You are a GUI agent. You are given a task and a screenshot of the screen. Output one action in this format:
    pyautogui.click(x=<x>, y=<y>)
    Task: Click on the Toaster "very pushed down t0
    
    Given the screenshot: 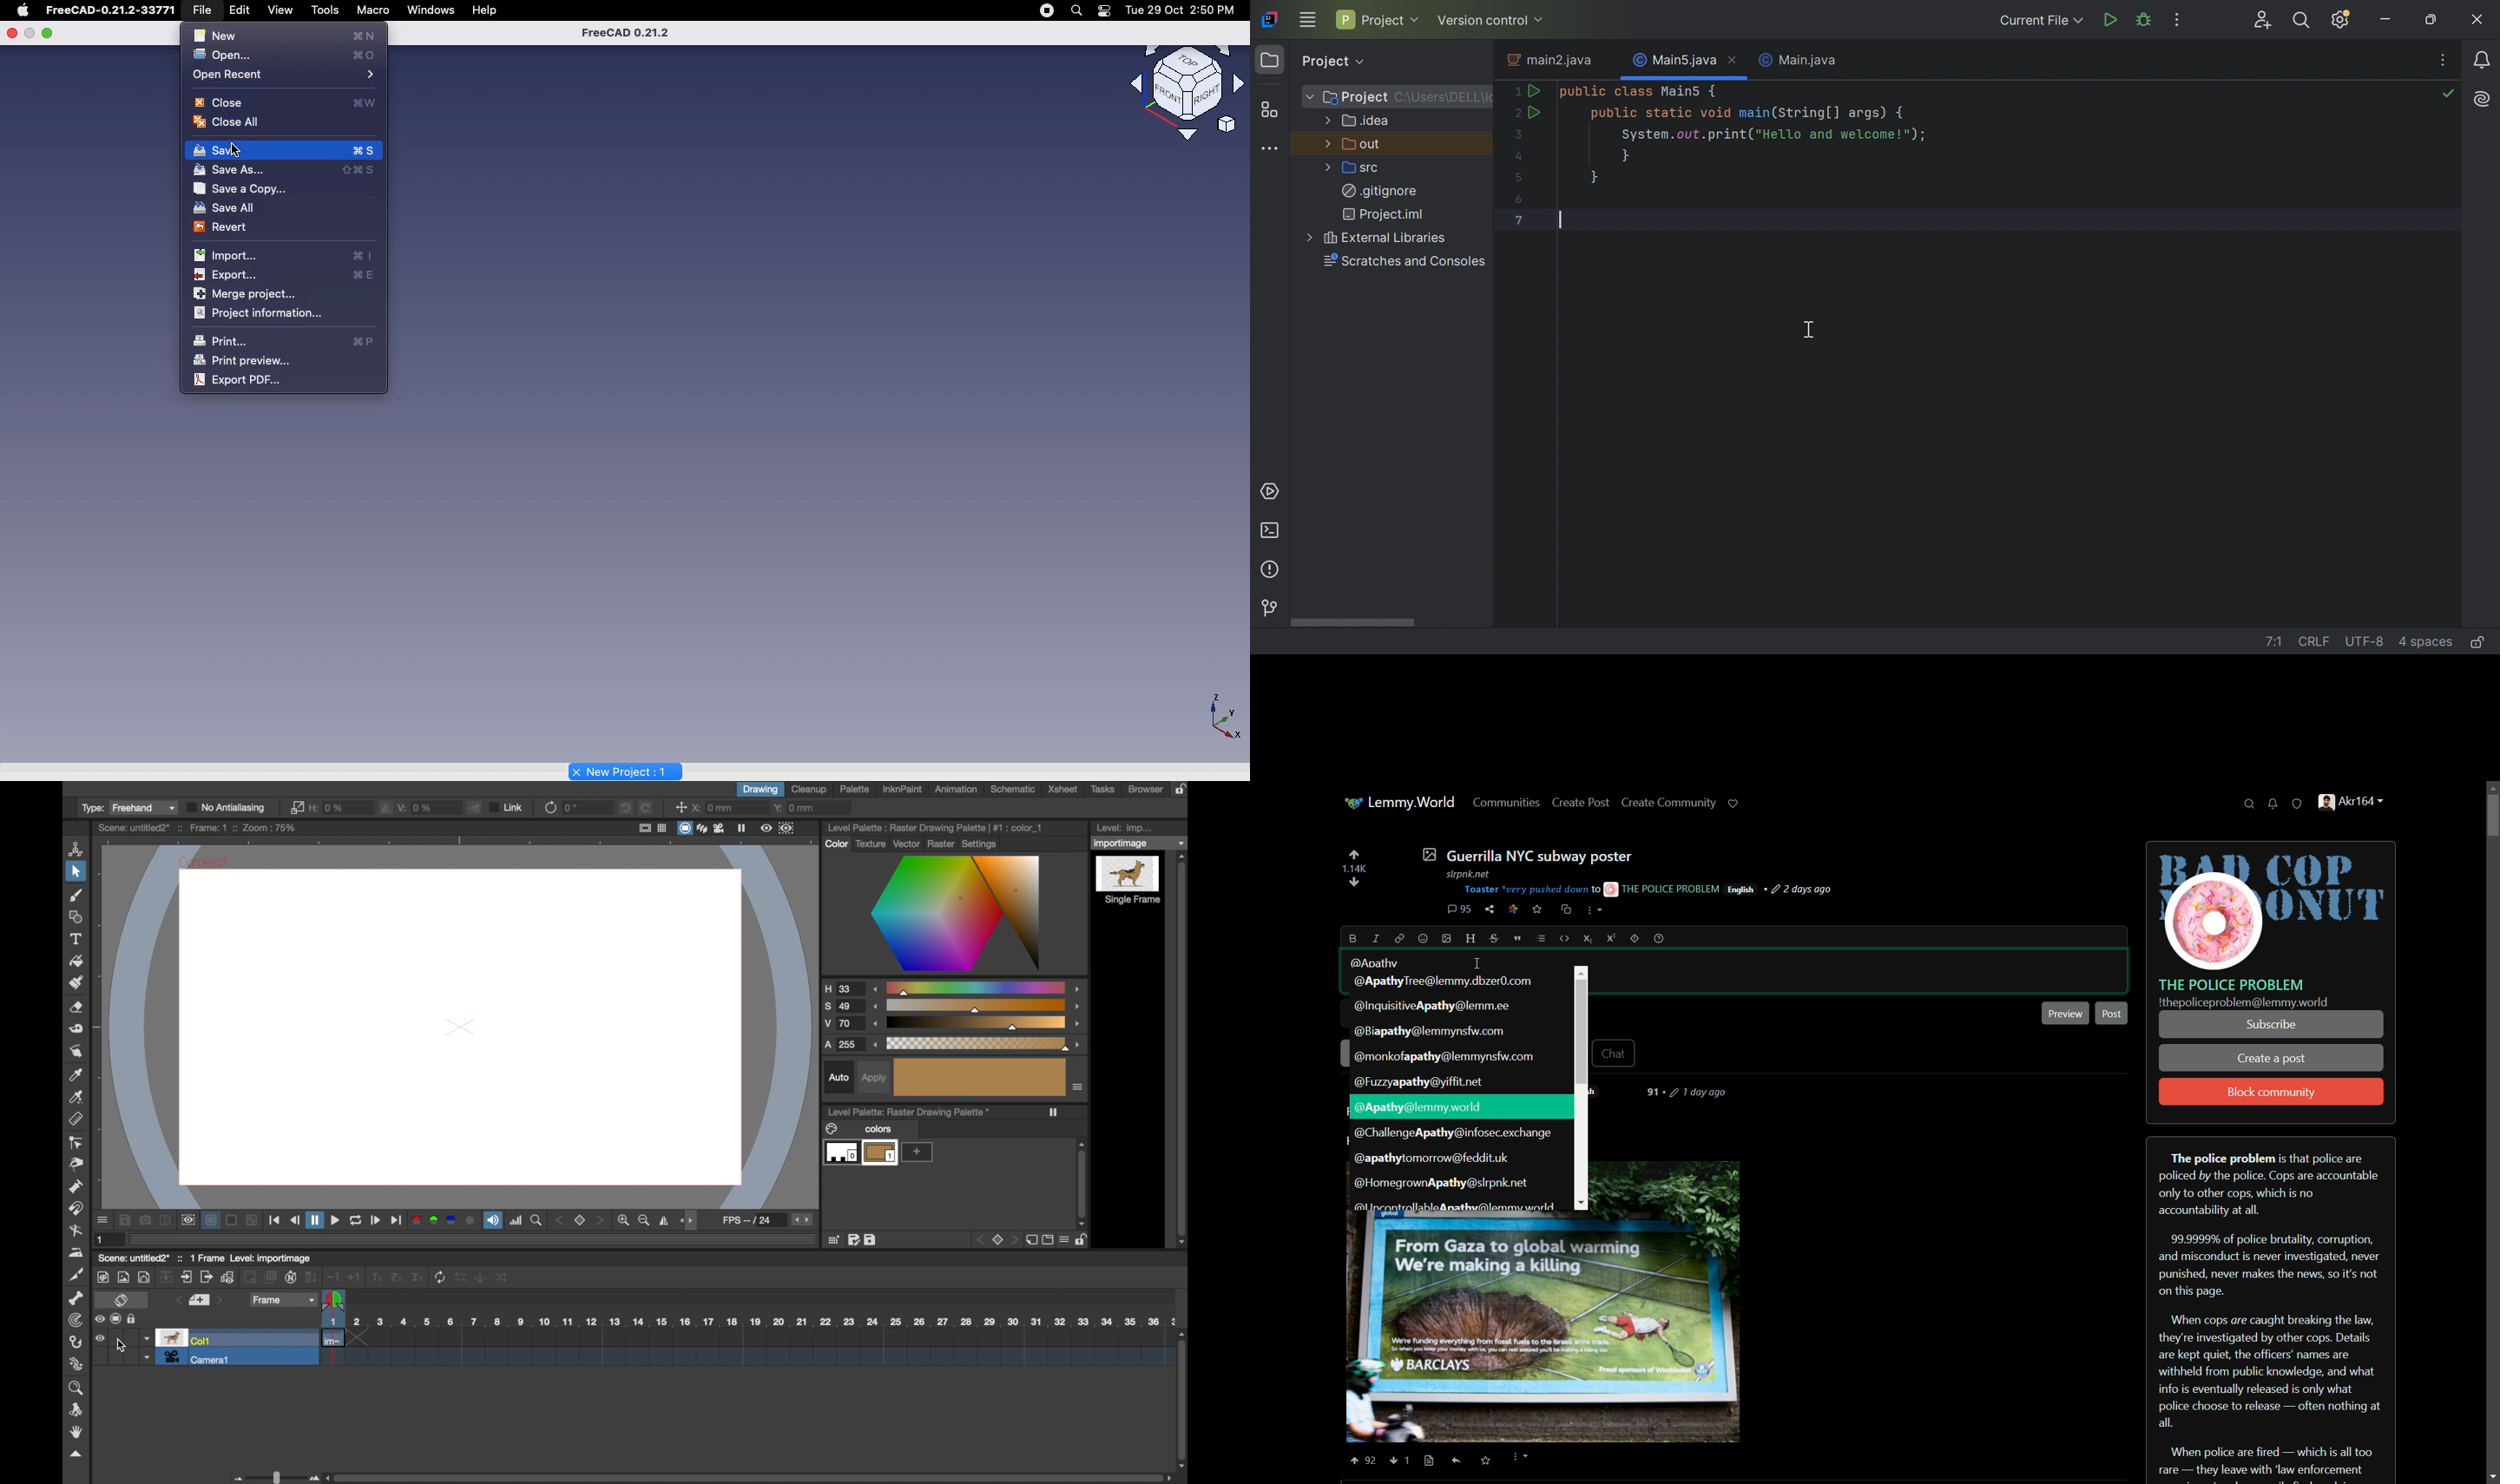 What is the action you would take?
    pyautogui.click(x=1531, y=890)
    